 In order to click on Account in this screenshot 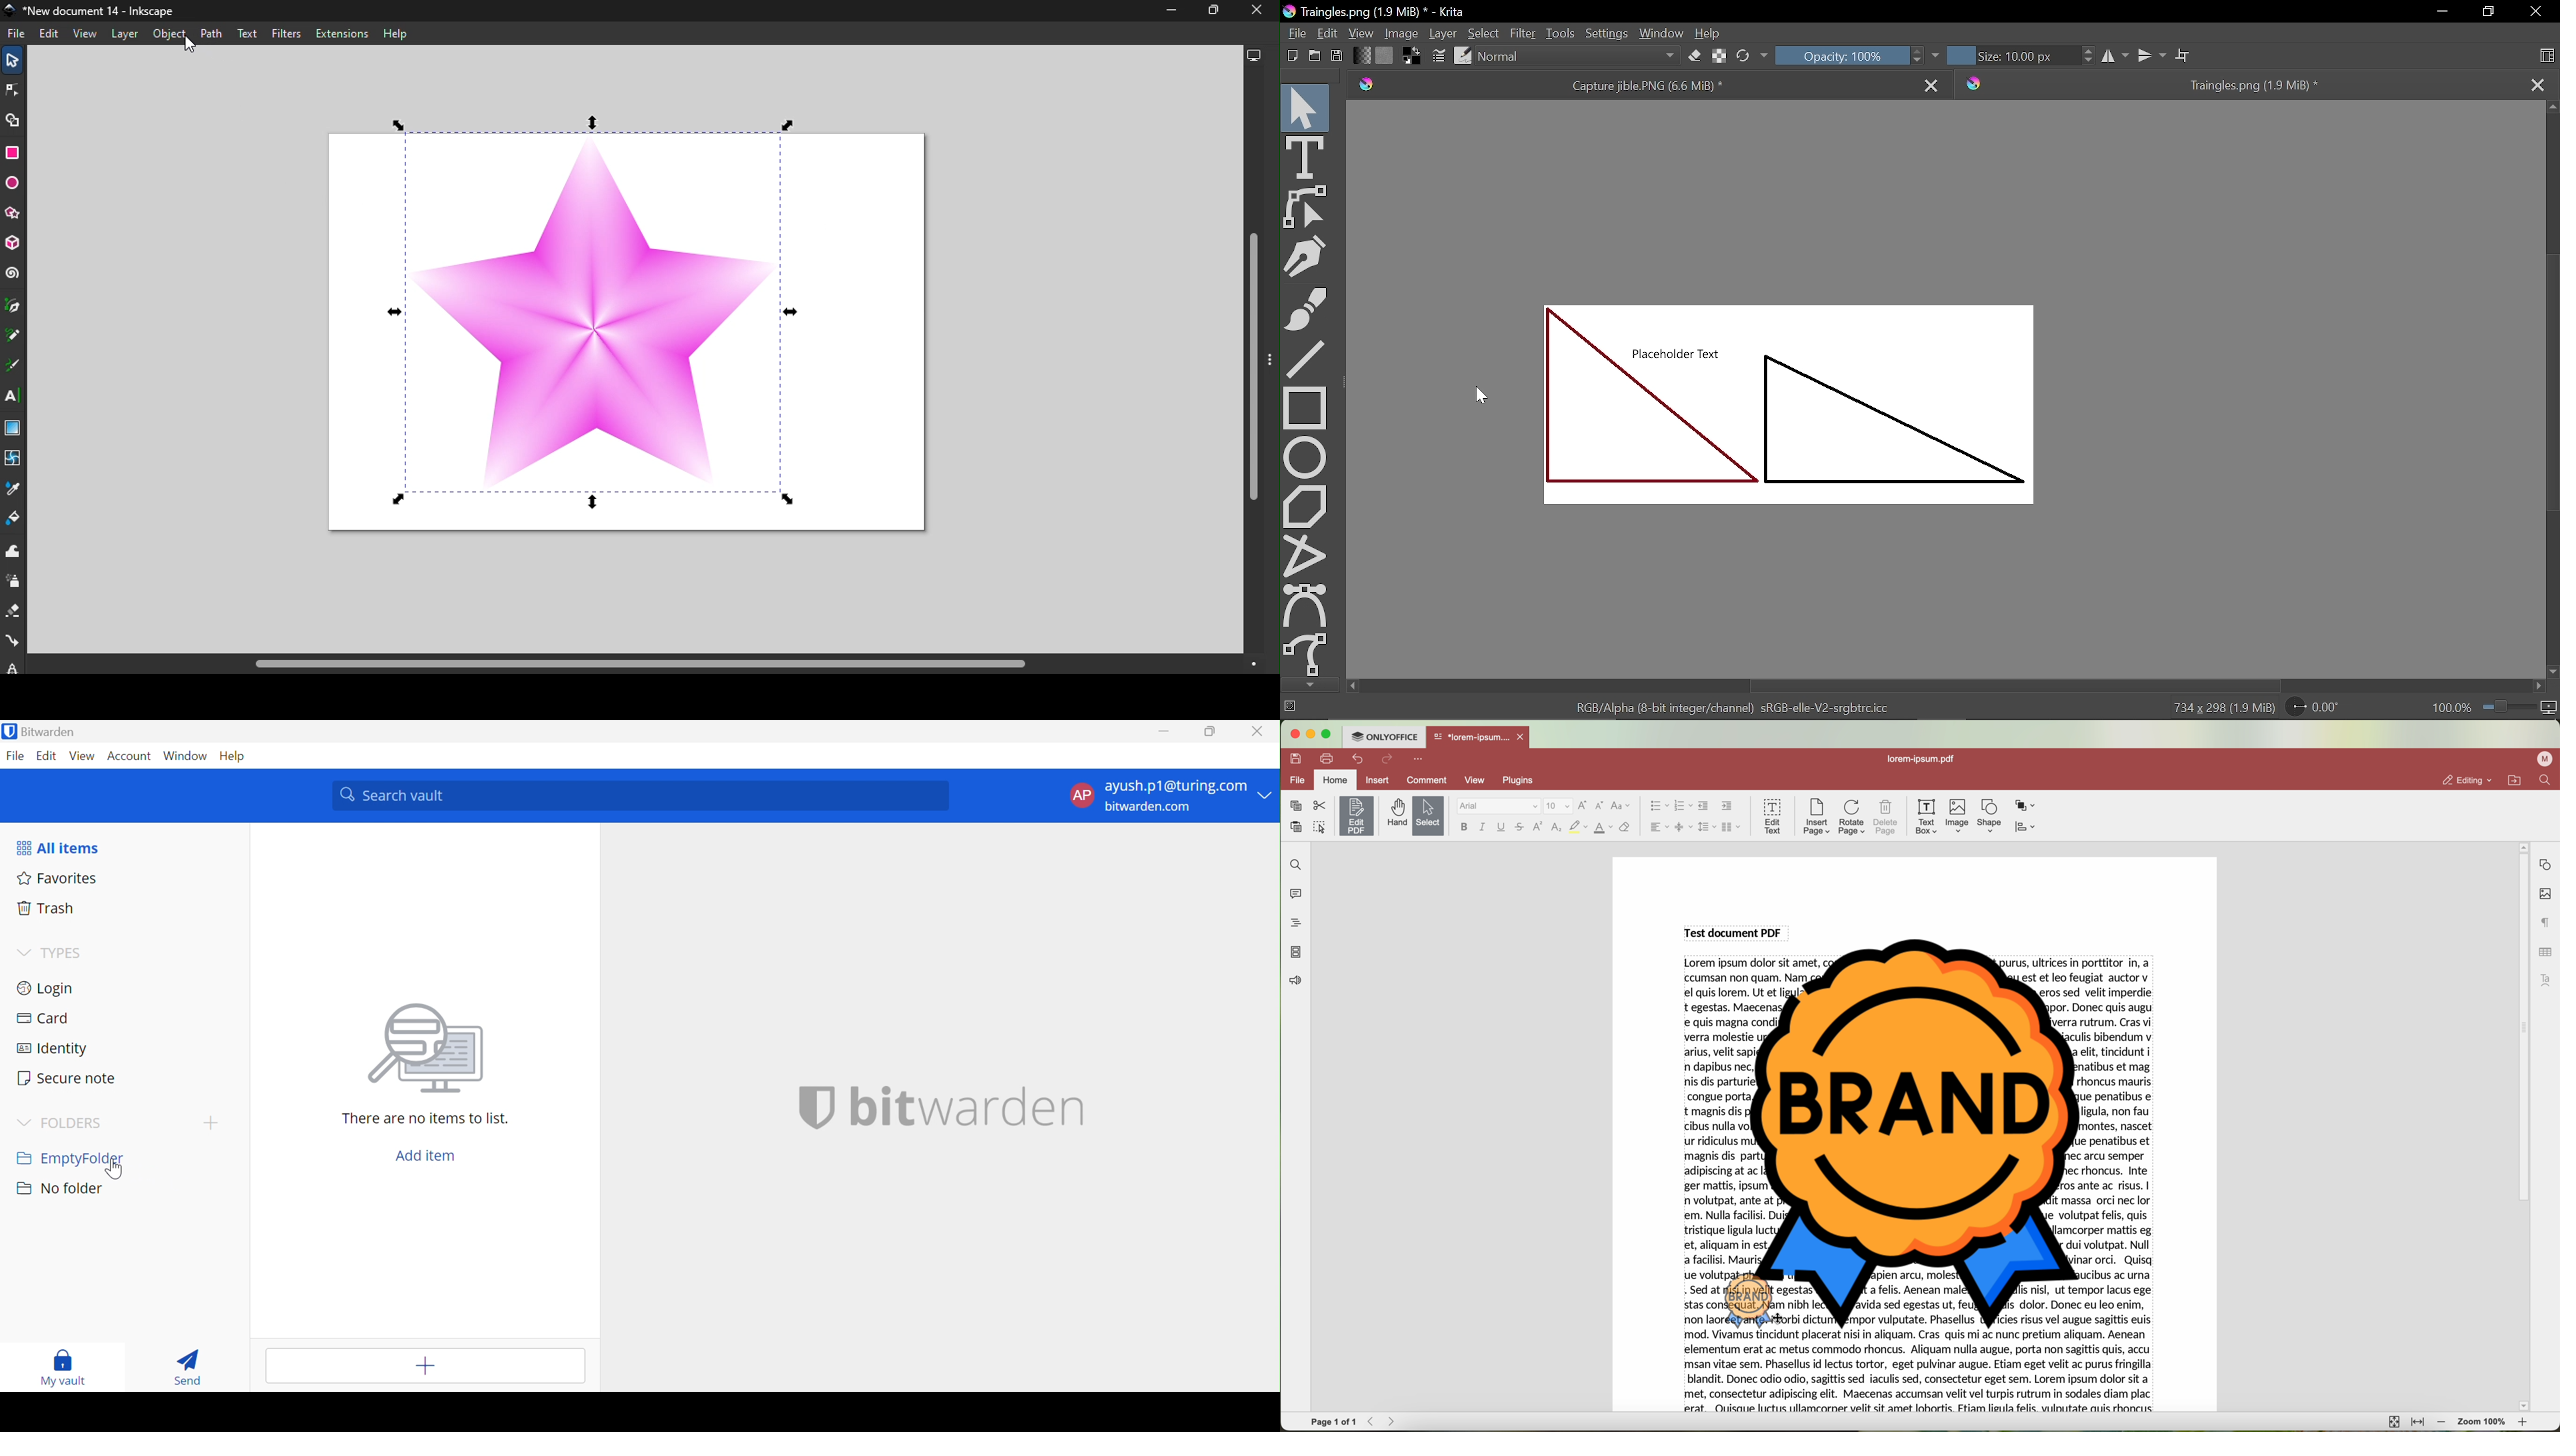, I will do `click(128, 757)`.